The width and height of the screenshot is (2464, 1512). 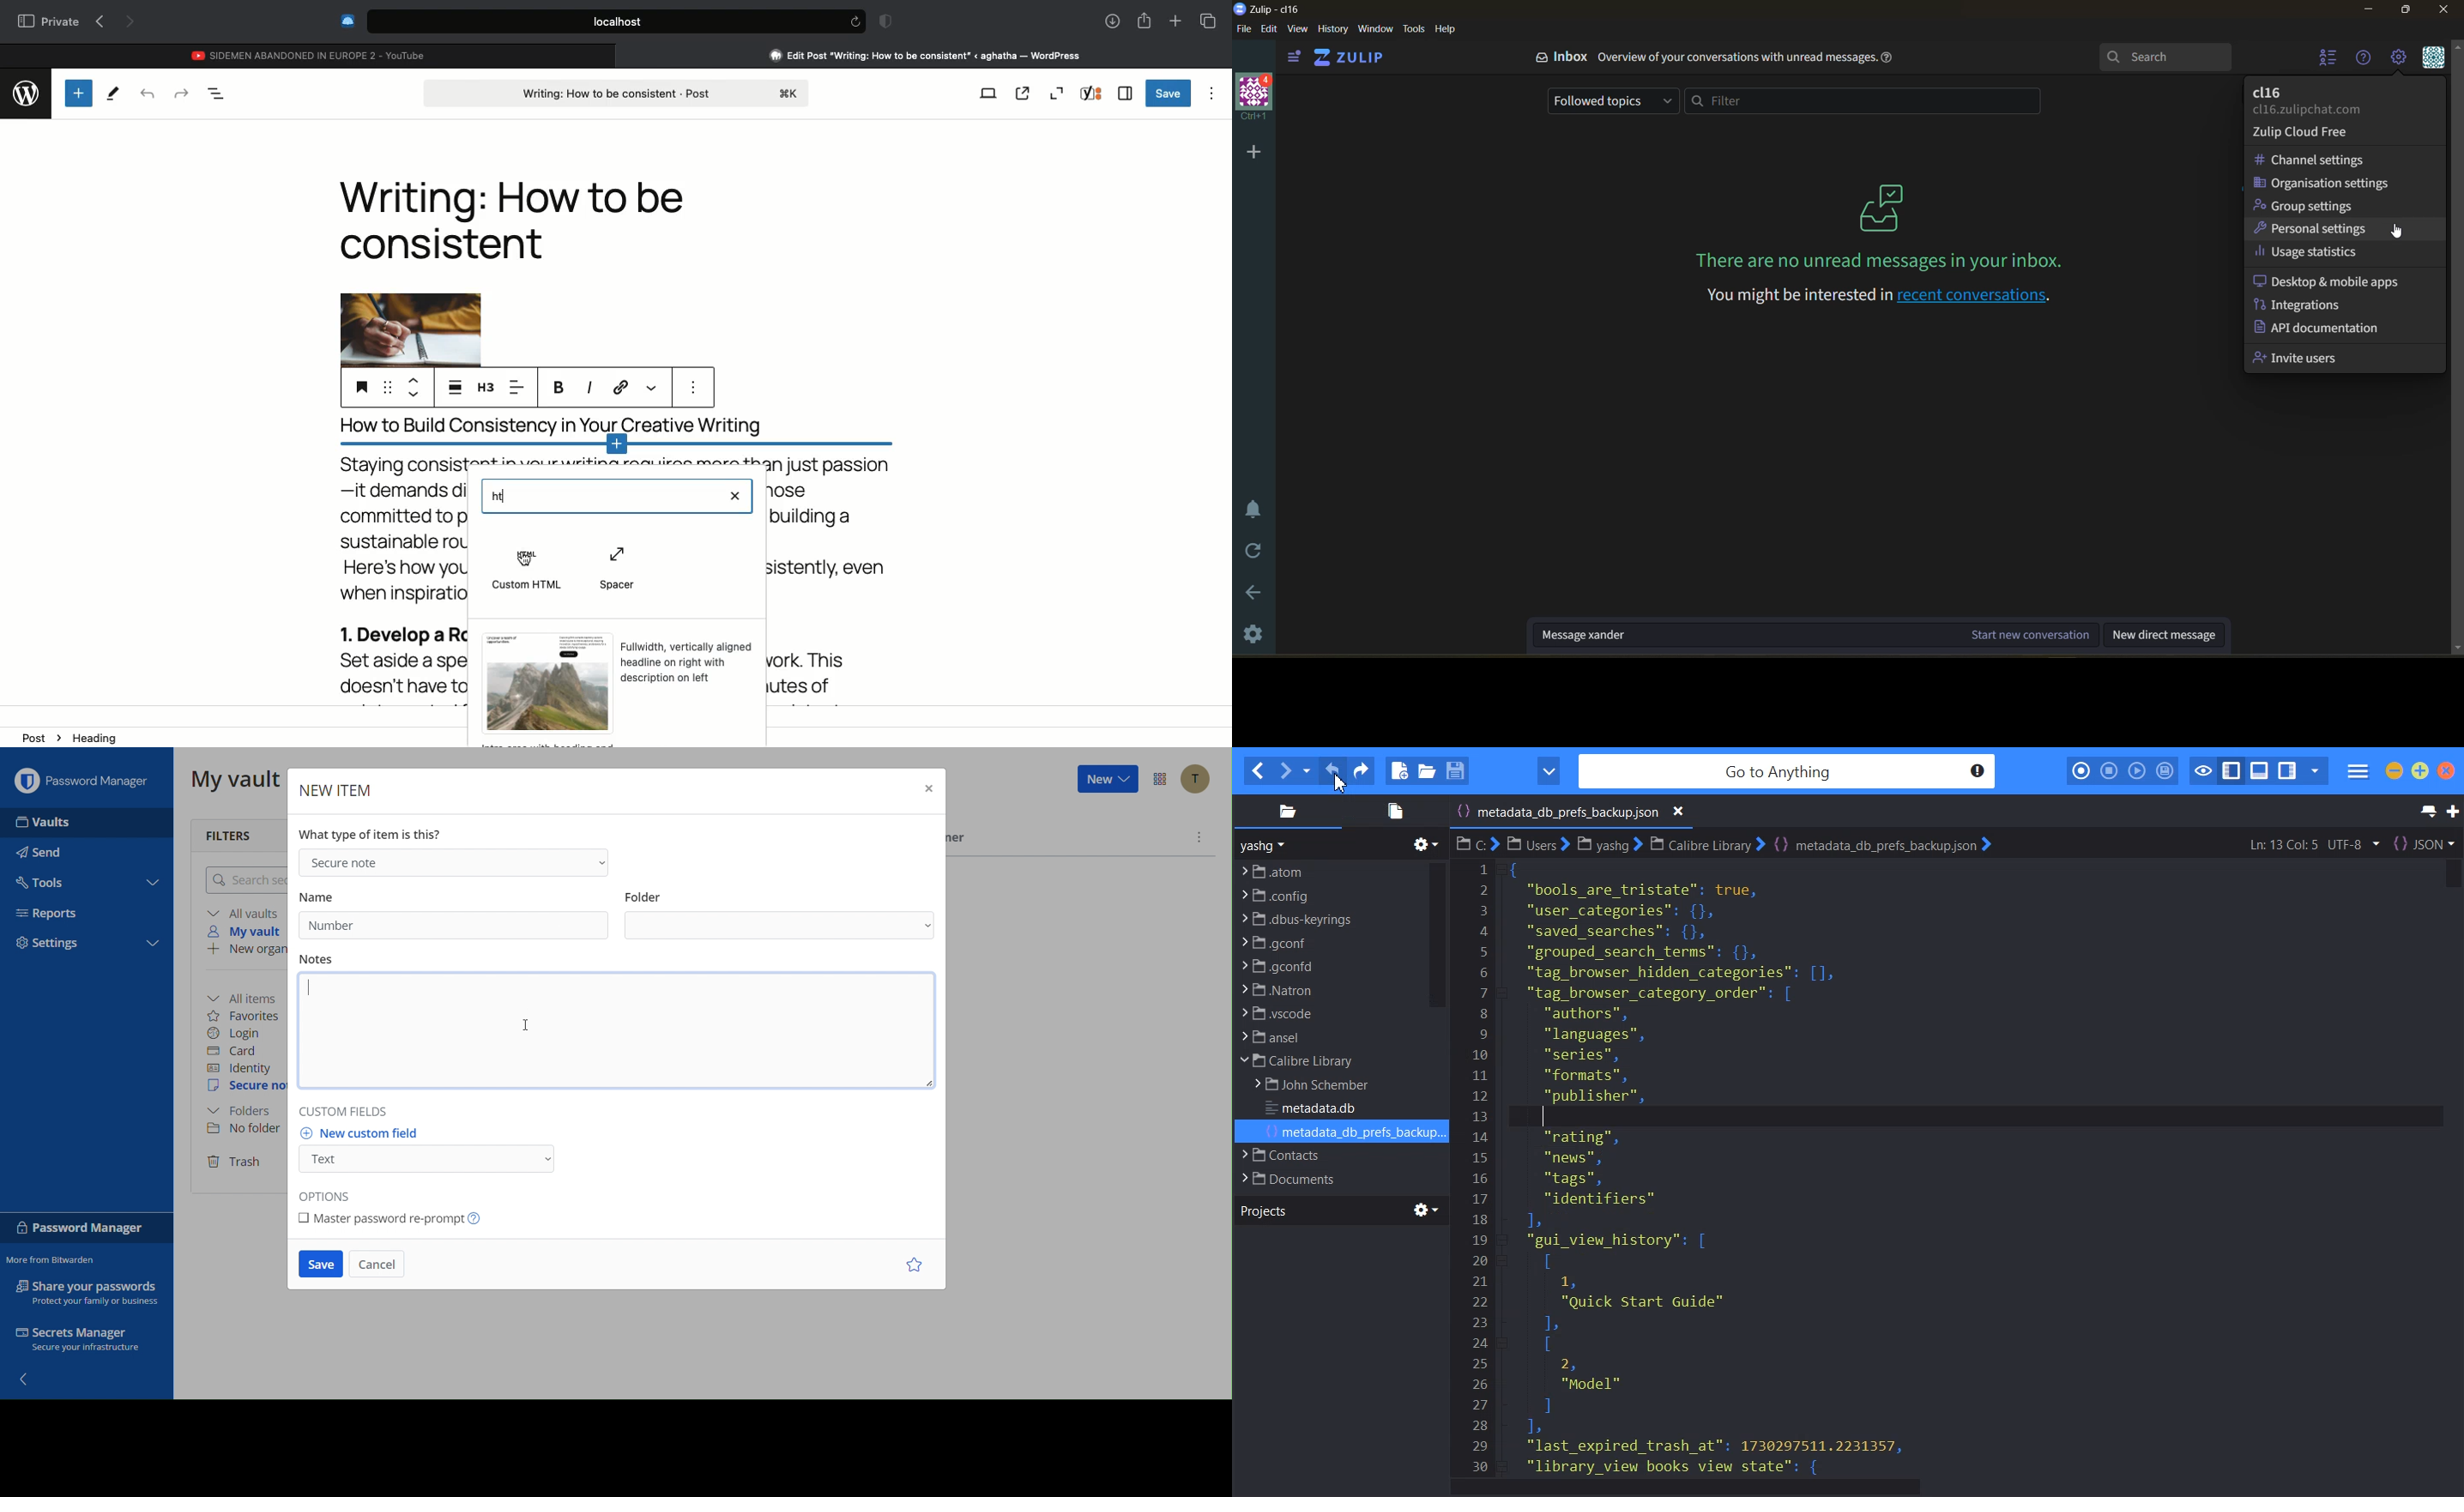 What do you see at coordinates (615, 571) in the screenshot?
I see `Spacer` at bounding box center [615, 571].